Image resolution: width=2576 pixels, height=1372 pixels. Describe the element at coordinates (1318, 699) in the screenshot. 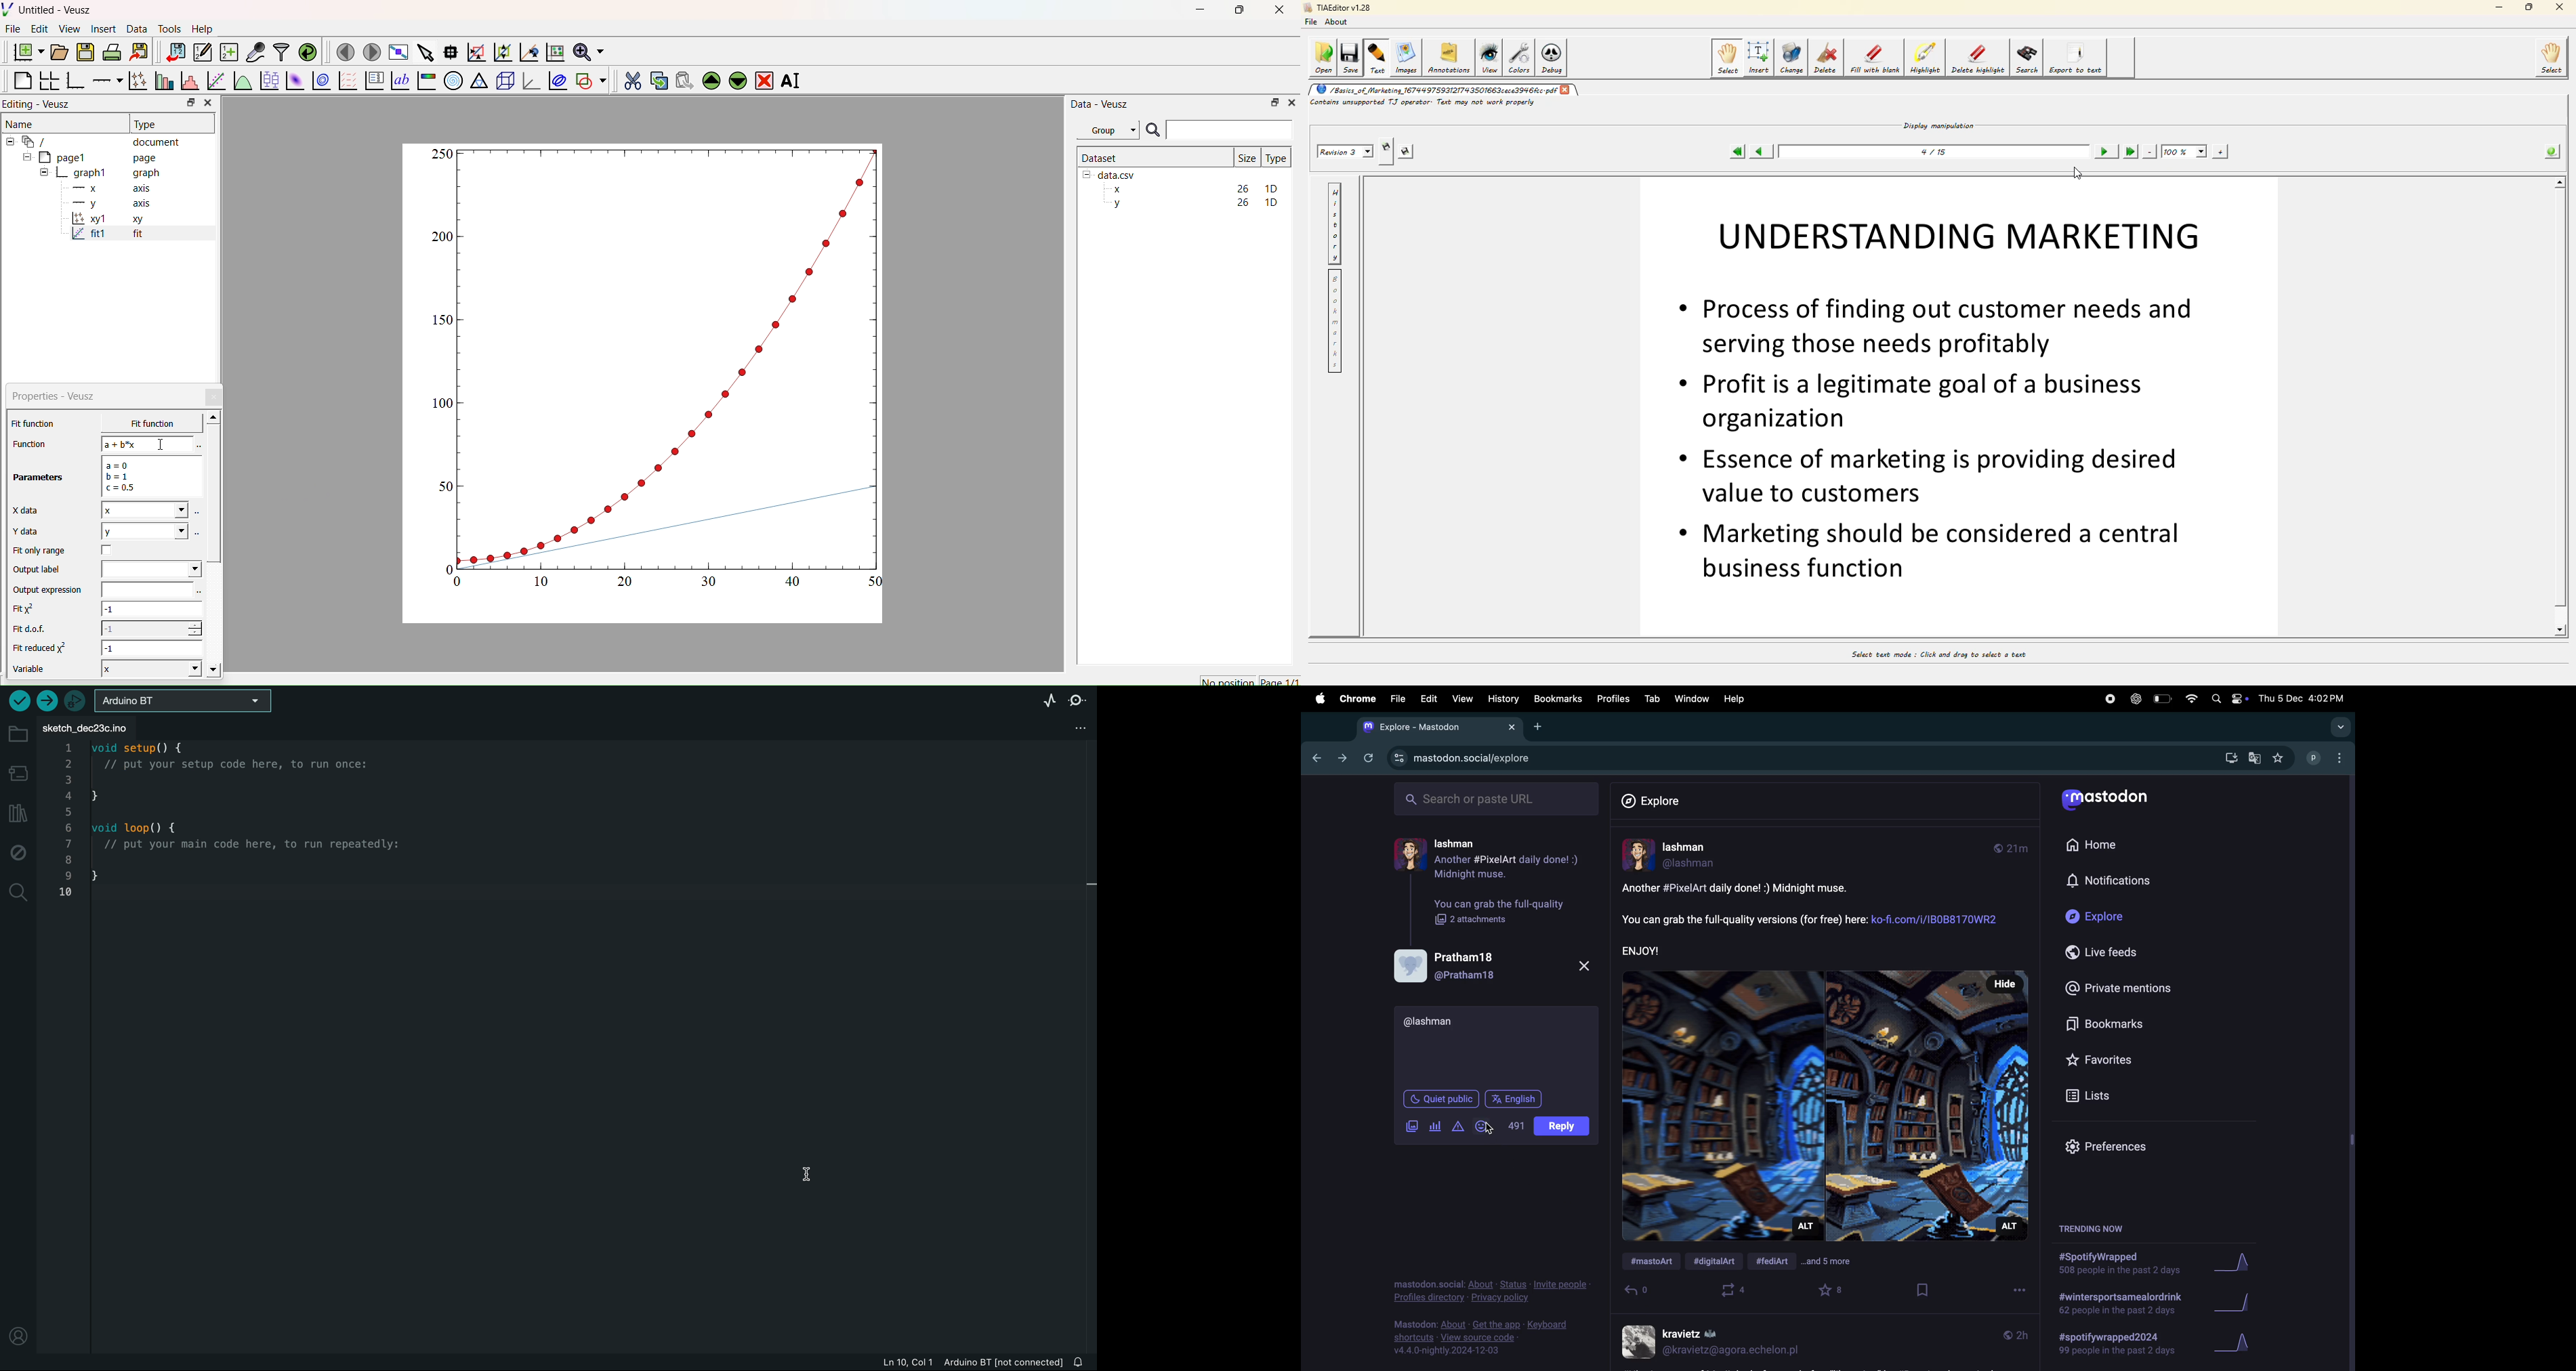

I see `apple menu` at that location.